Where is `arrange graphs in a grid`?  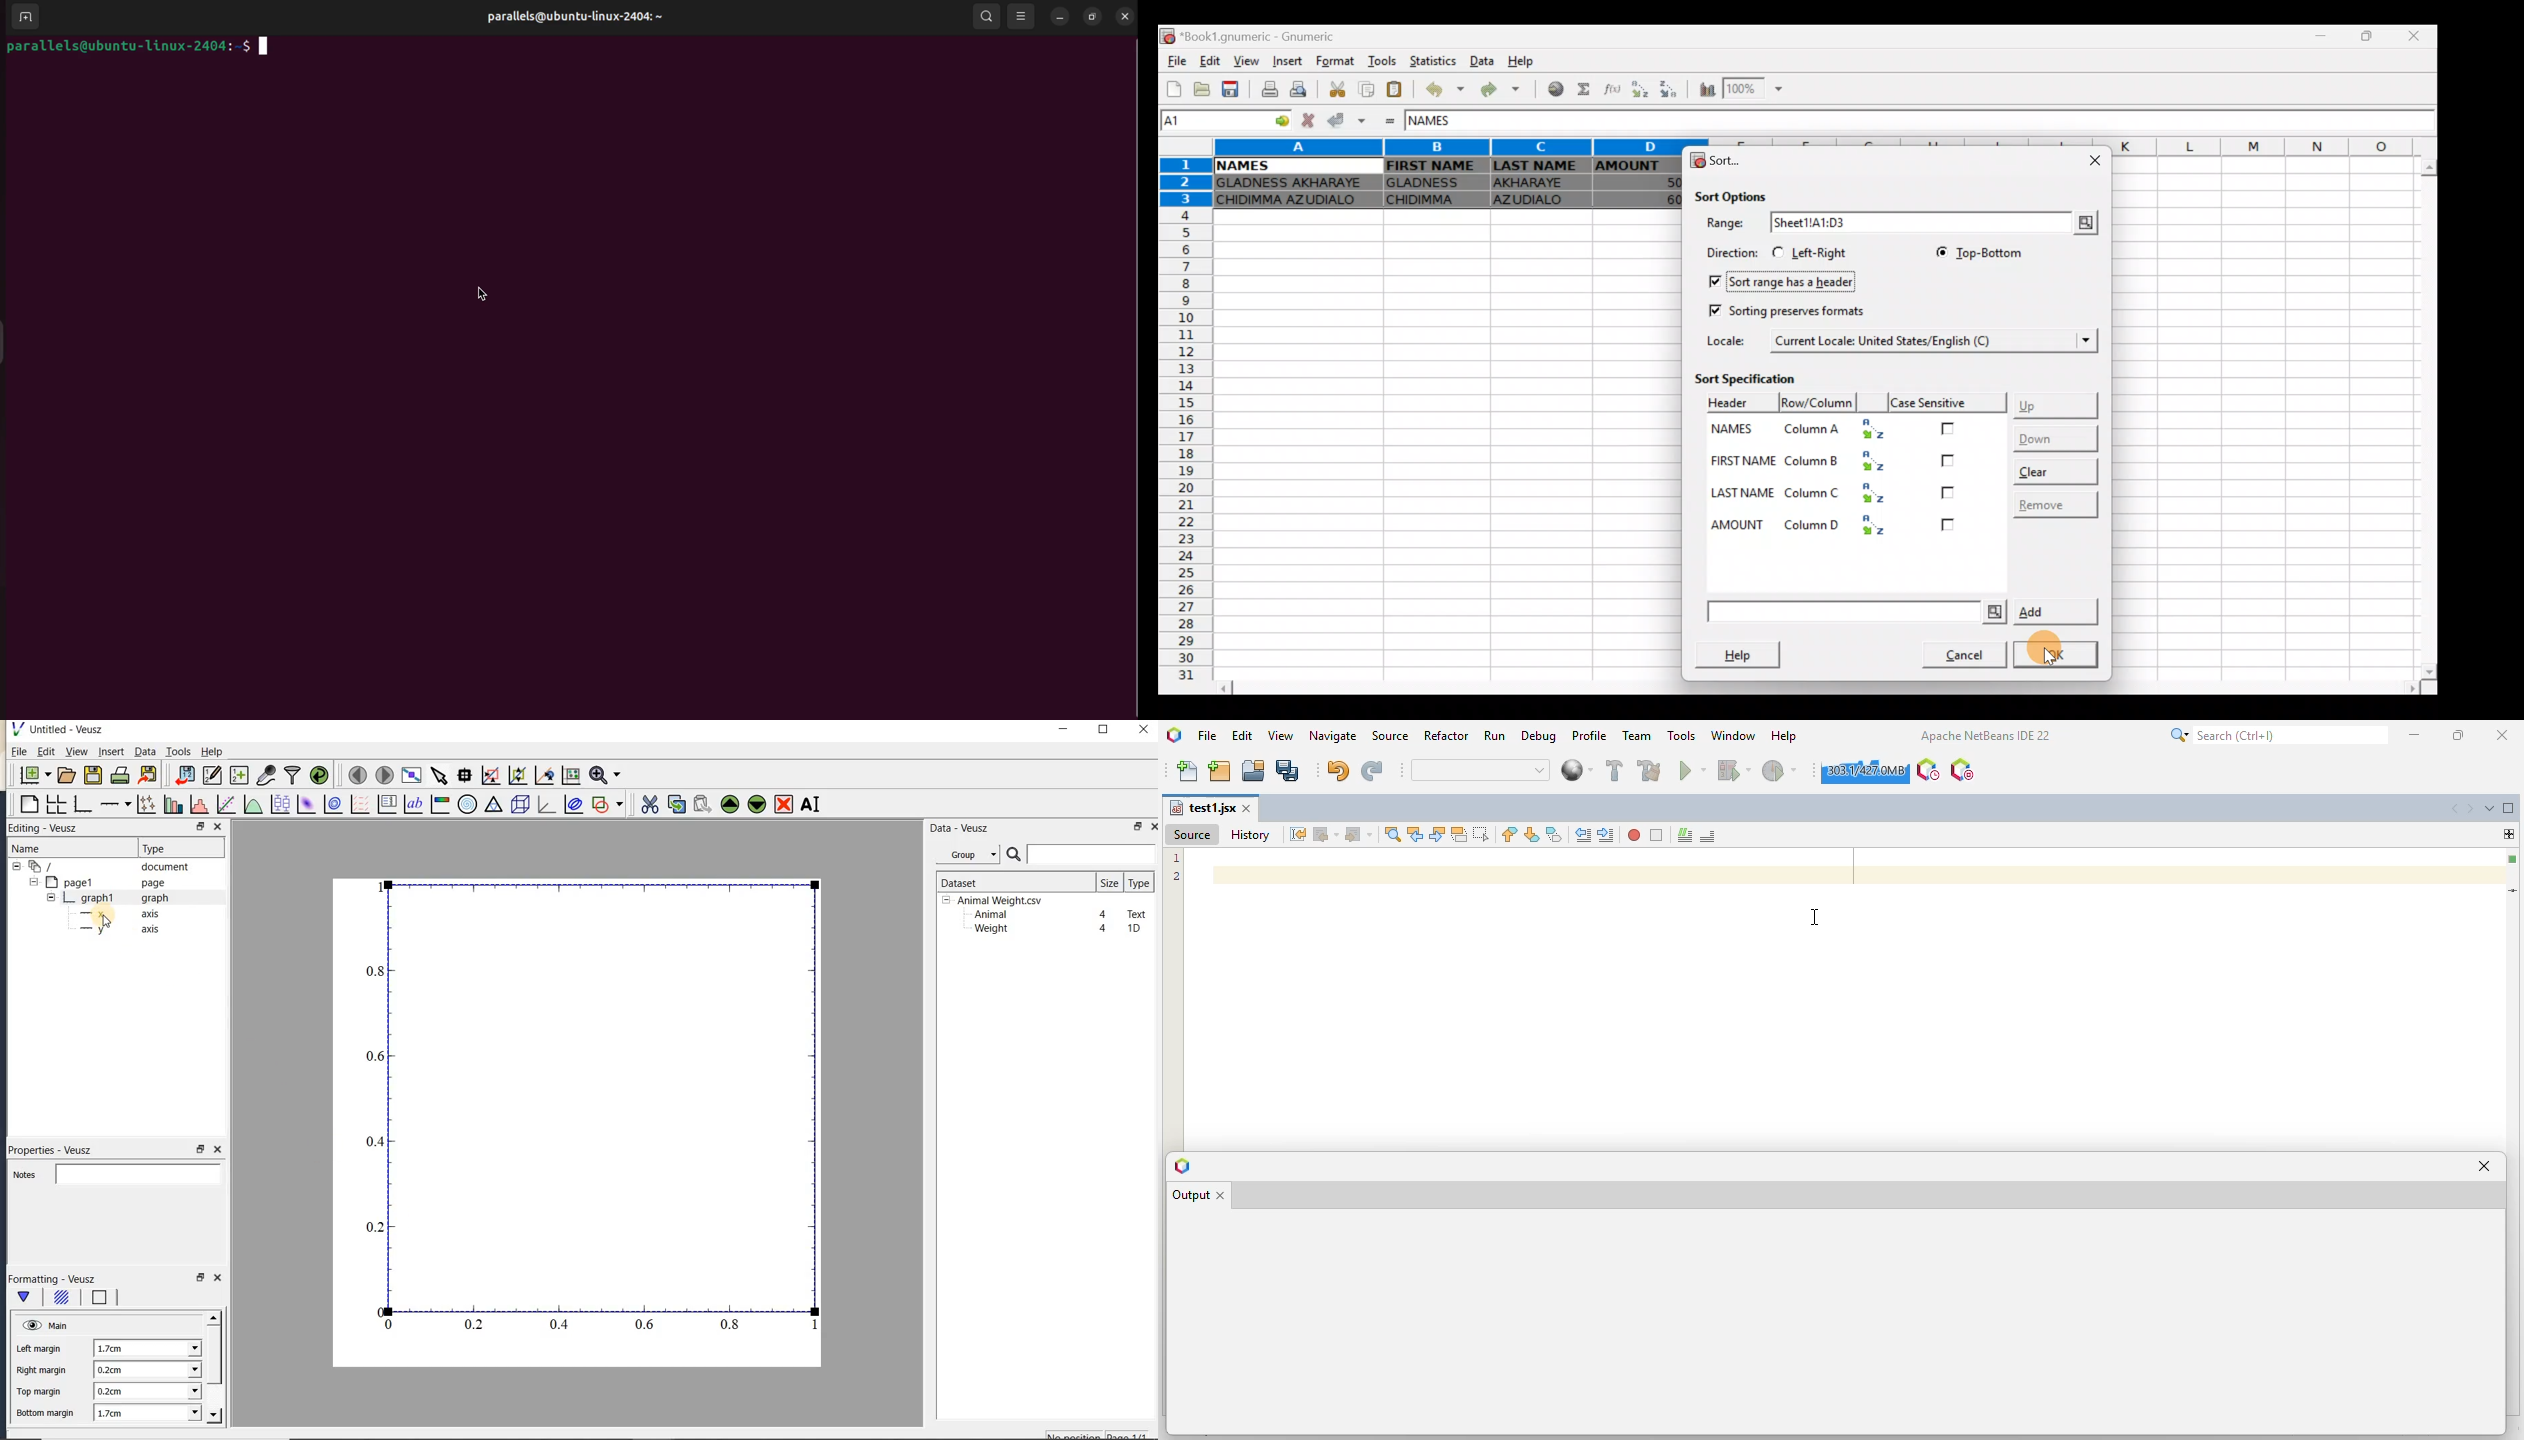
arrange graphs in a grid is located at coordinates (55, 804).